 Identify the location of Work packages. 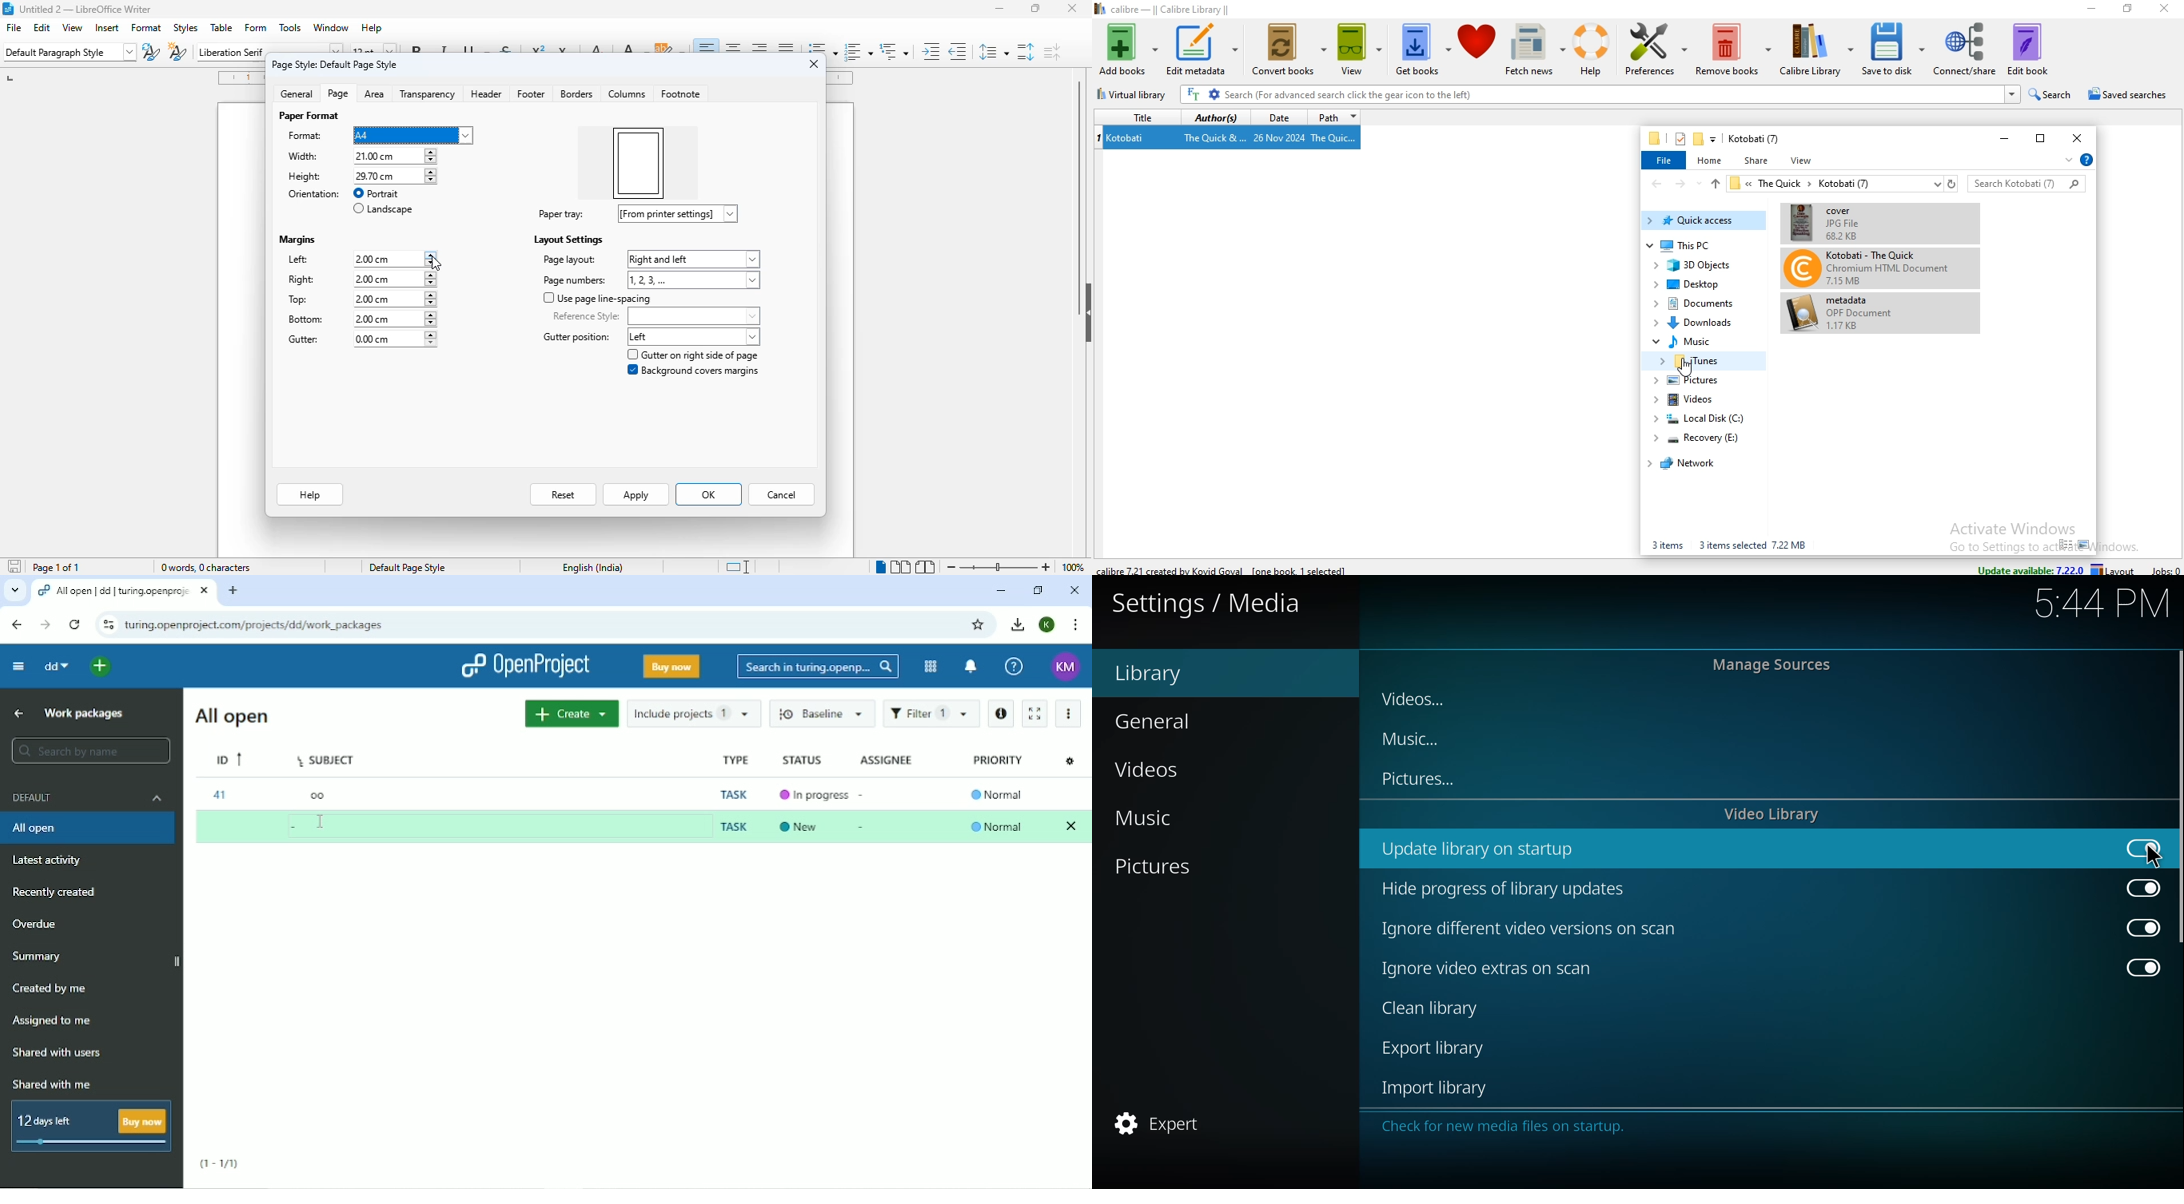
(84, 715).